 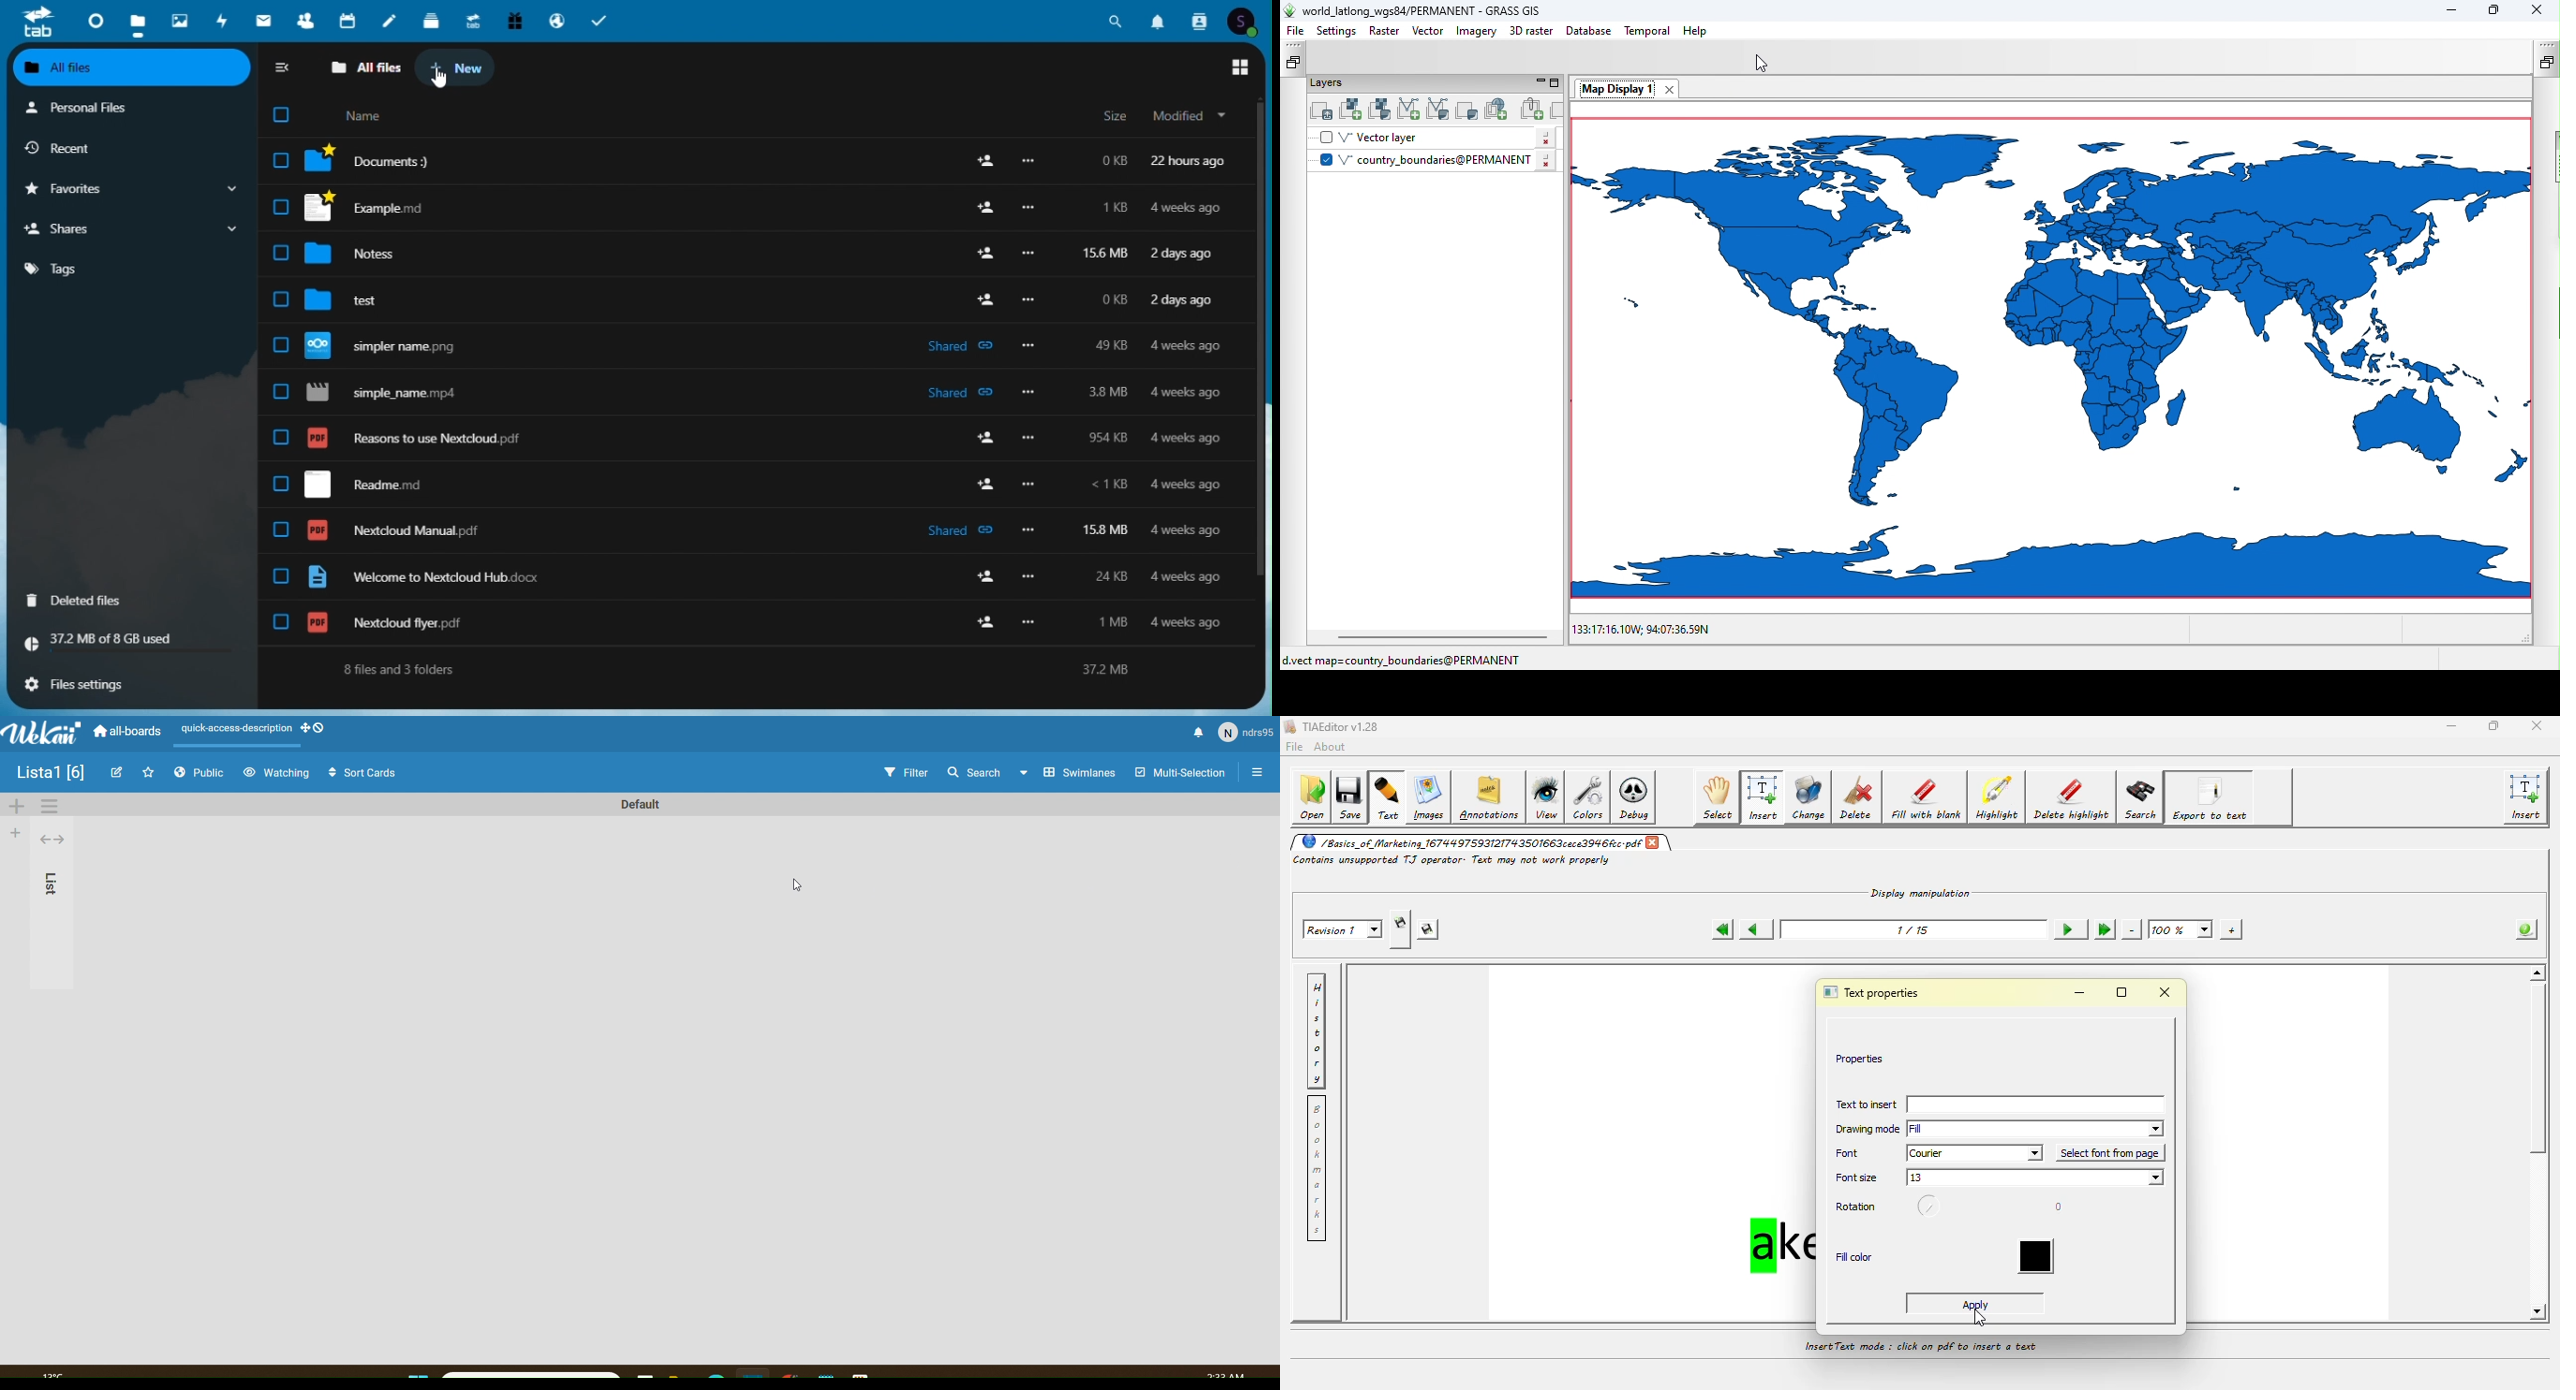 I want to click on Search , so click(x=1116, y=21).